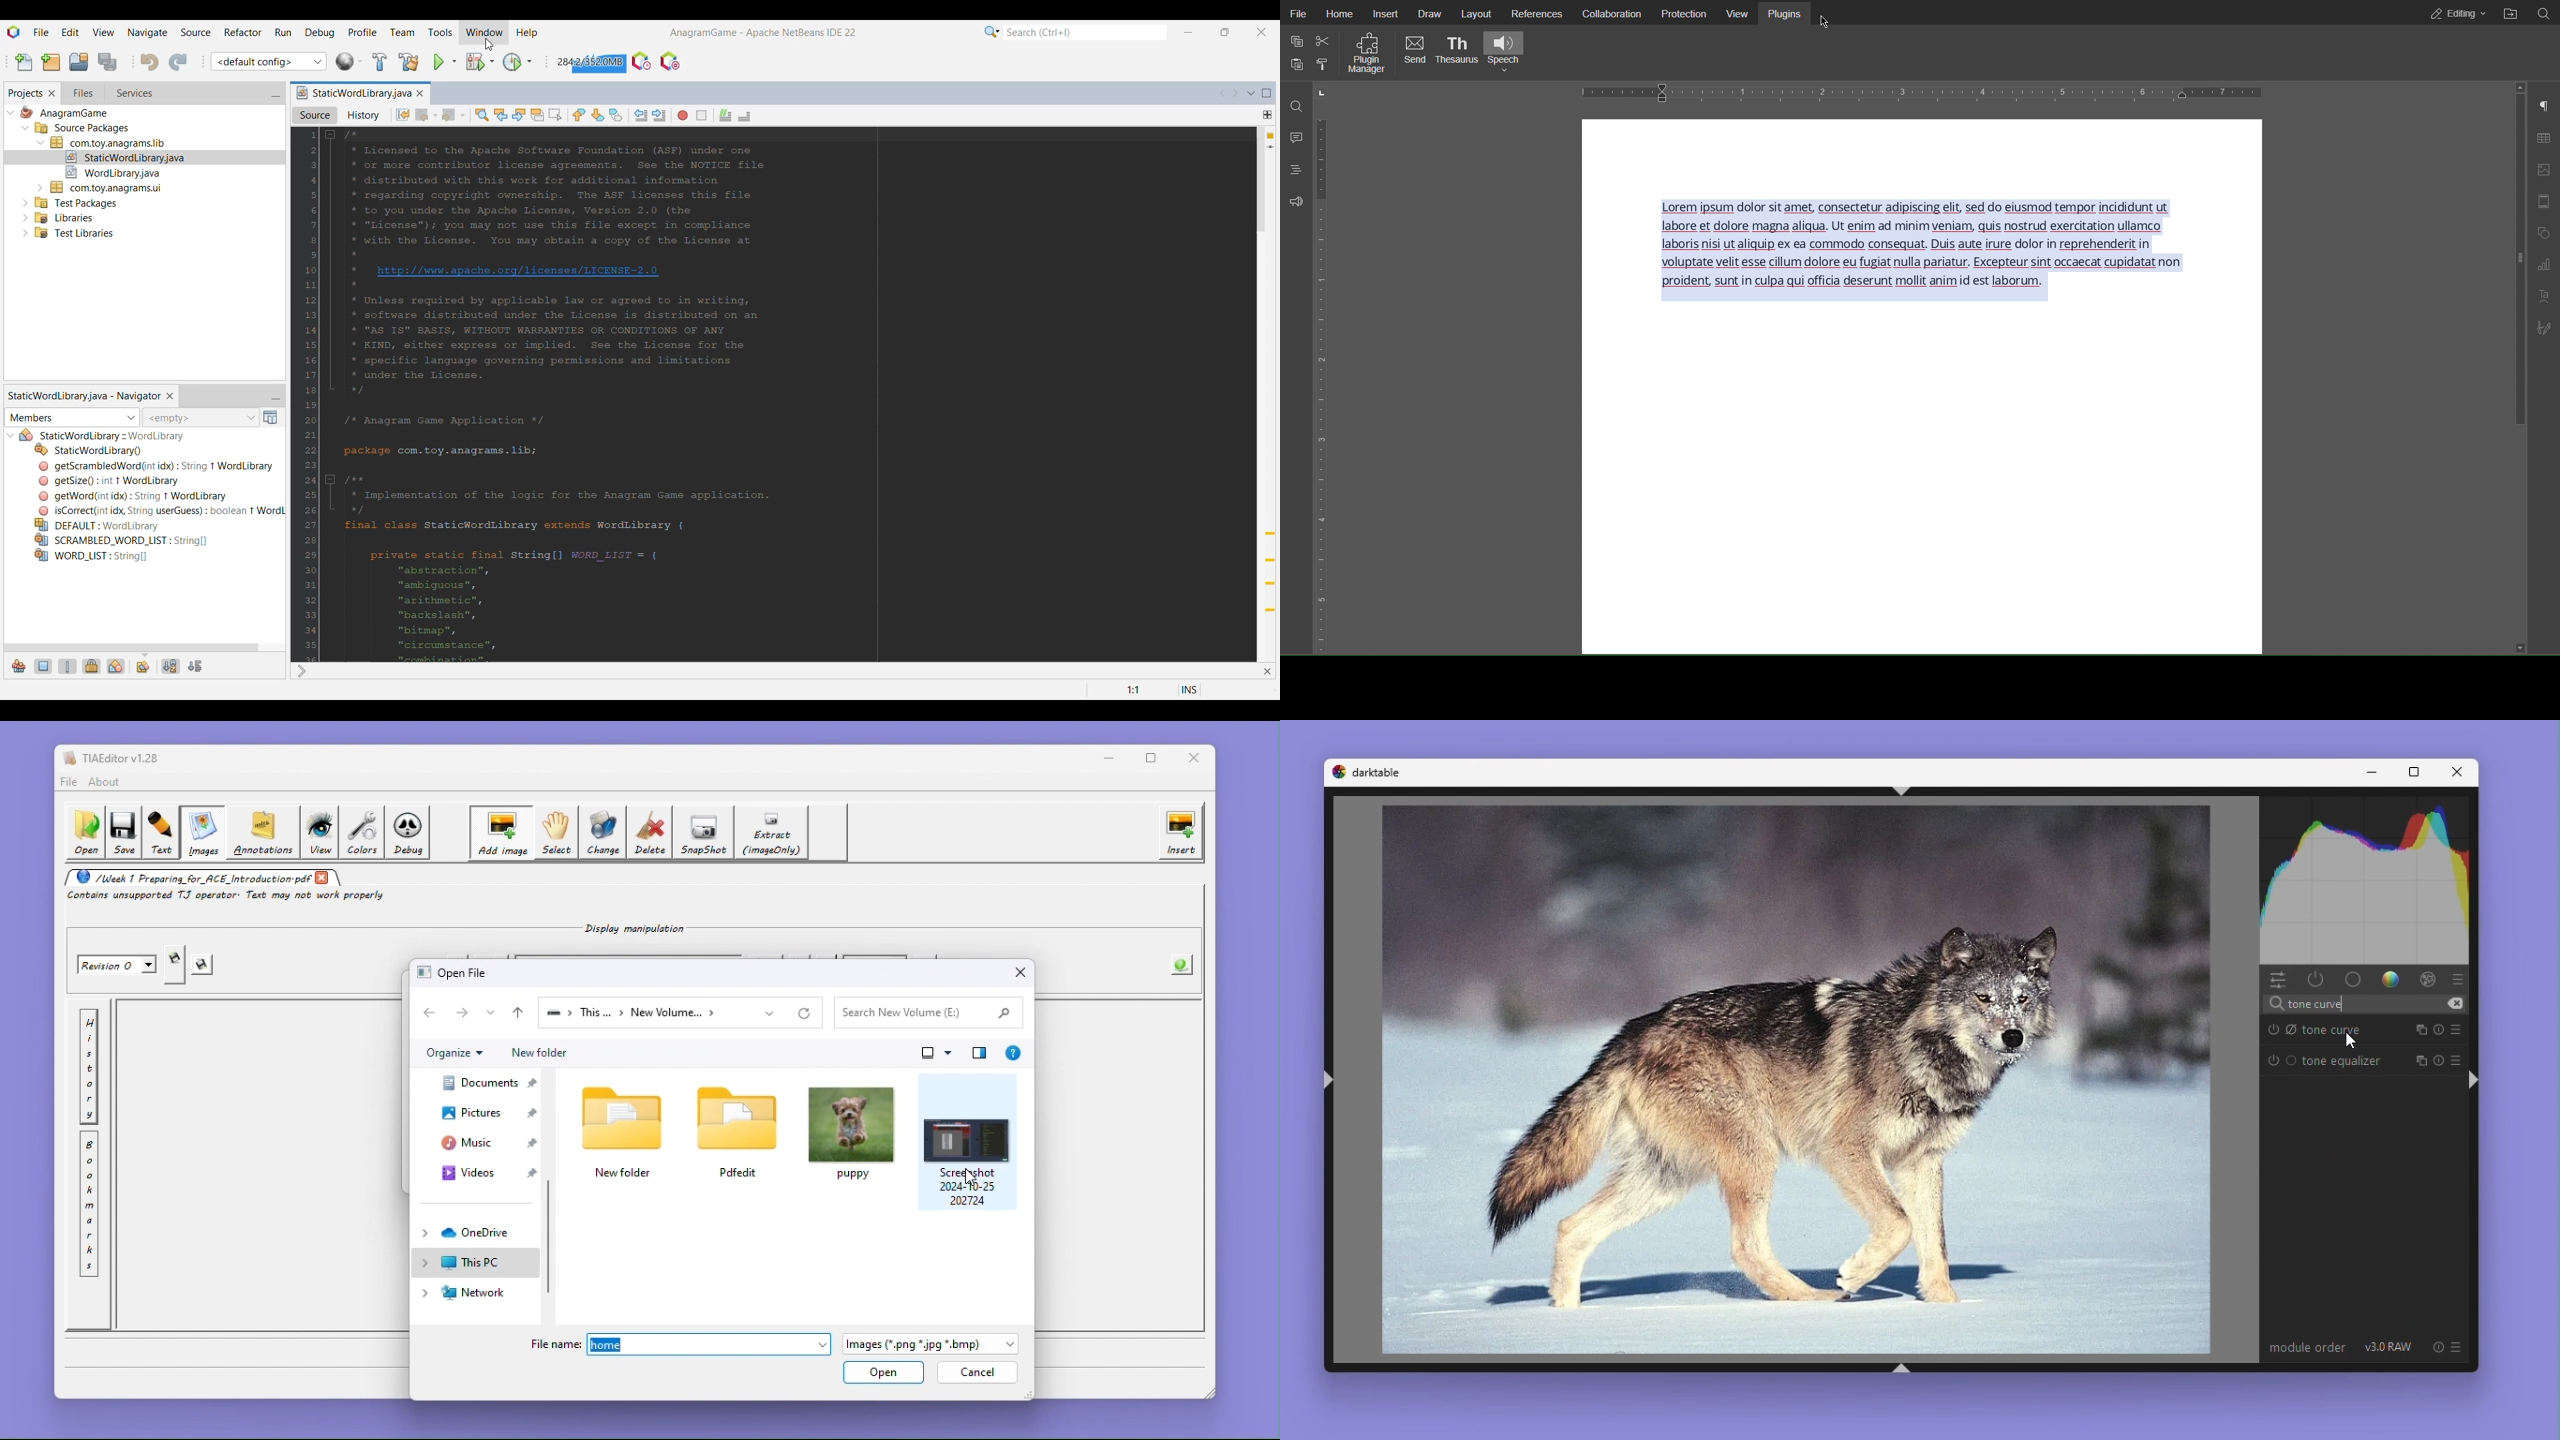 The height and width of the screenshot is (1456, 2576). What do you see at coordinates (2545, 170) in the screenshot?
I see `Image Settings` at bounding box center [2545, 170].